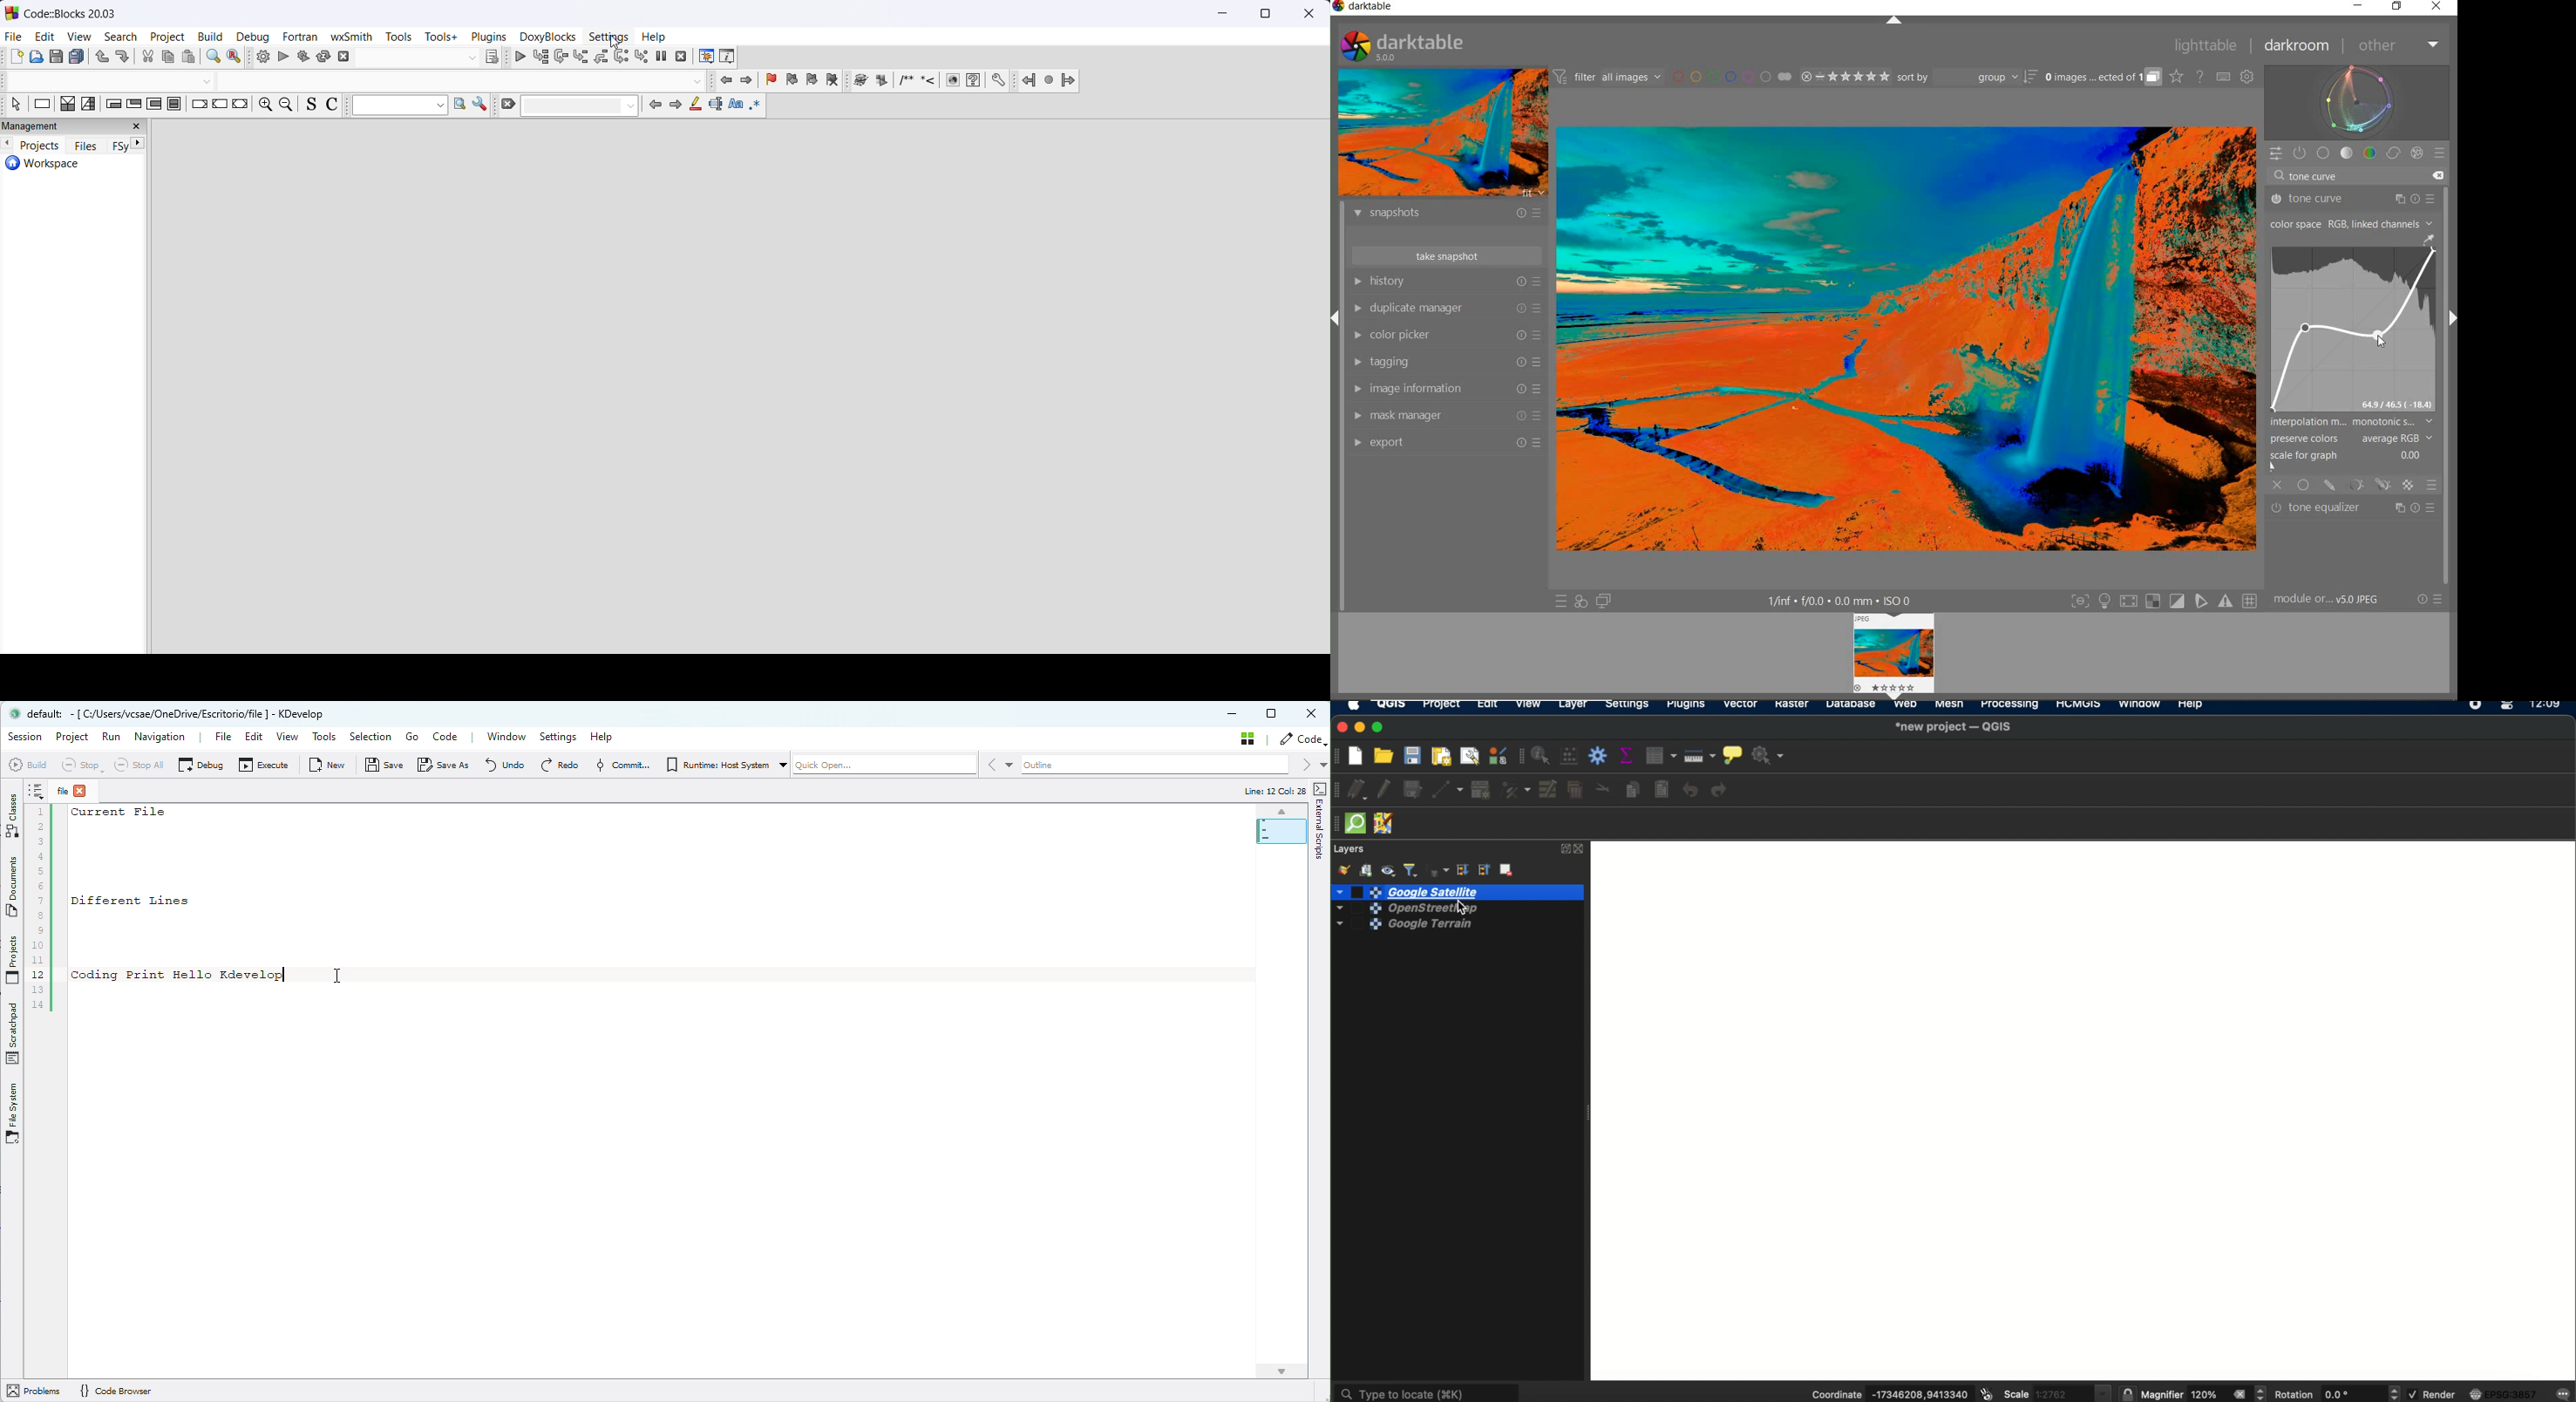 The height and width of the screenshot is (1428, 2576). I want to click on Expand/Collapse, so click(2451, 319).